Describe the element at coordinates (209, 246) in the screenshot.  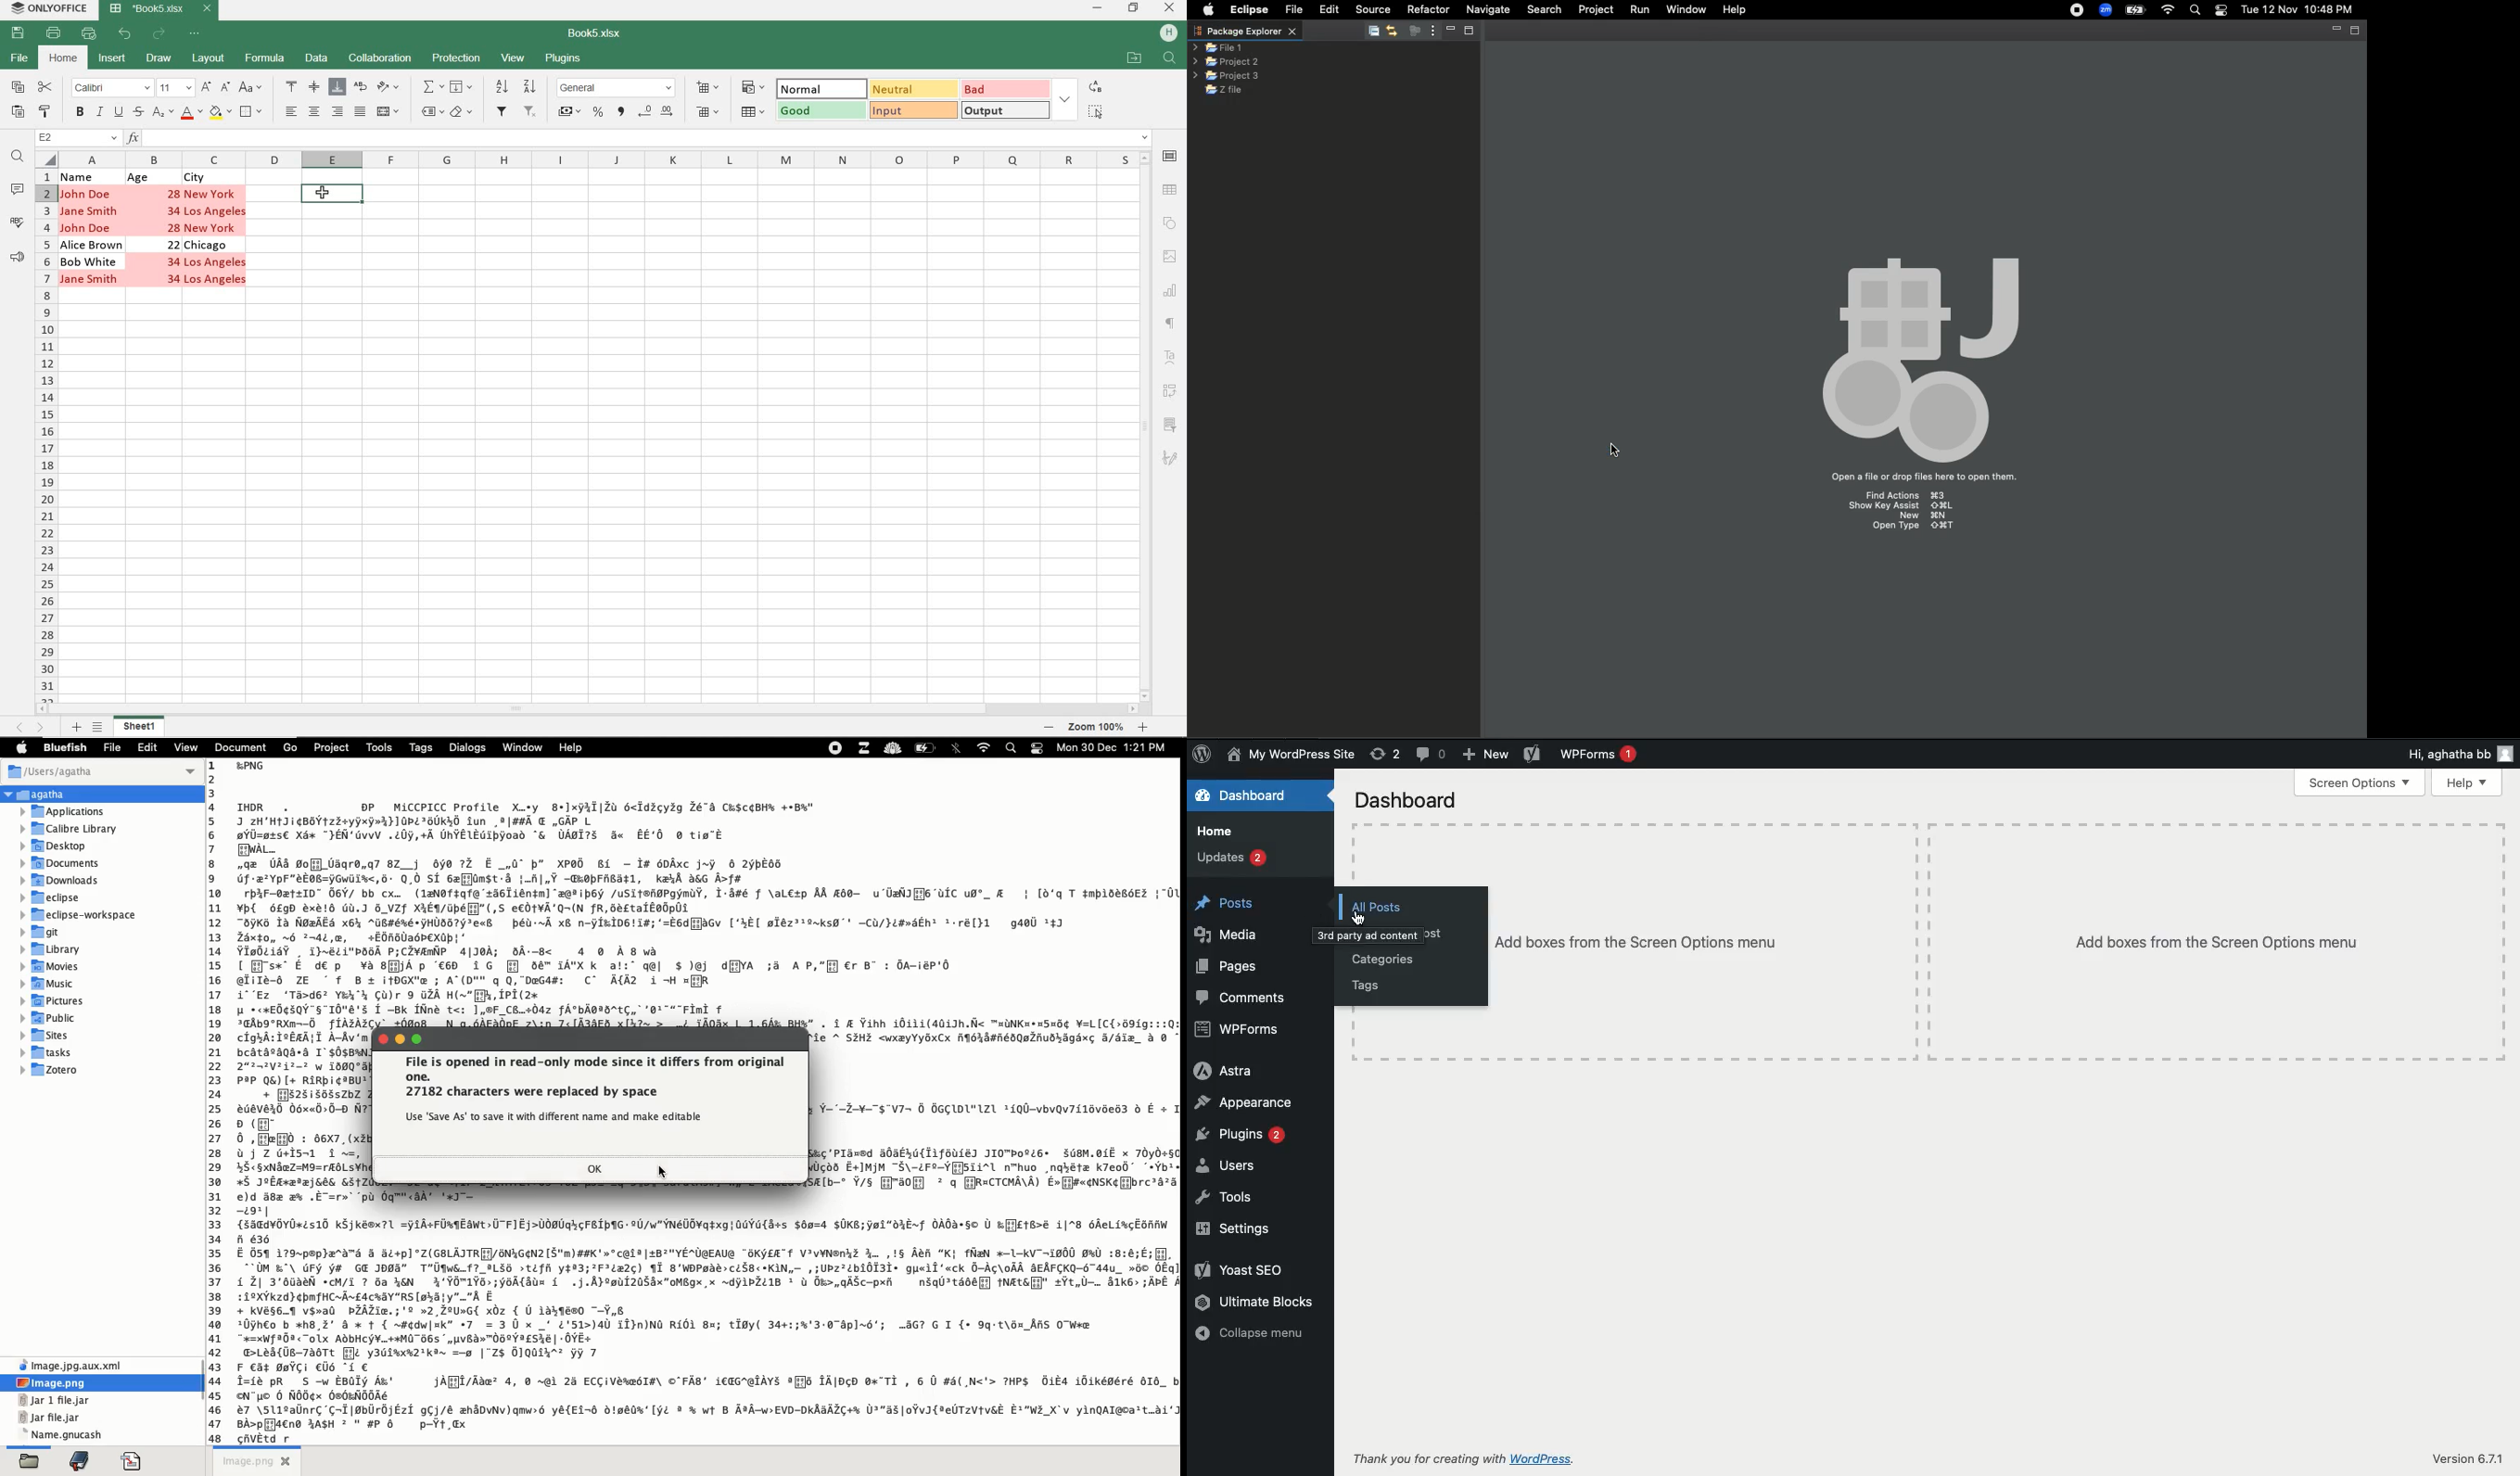
I see `Chicago` at that location.